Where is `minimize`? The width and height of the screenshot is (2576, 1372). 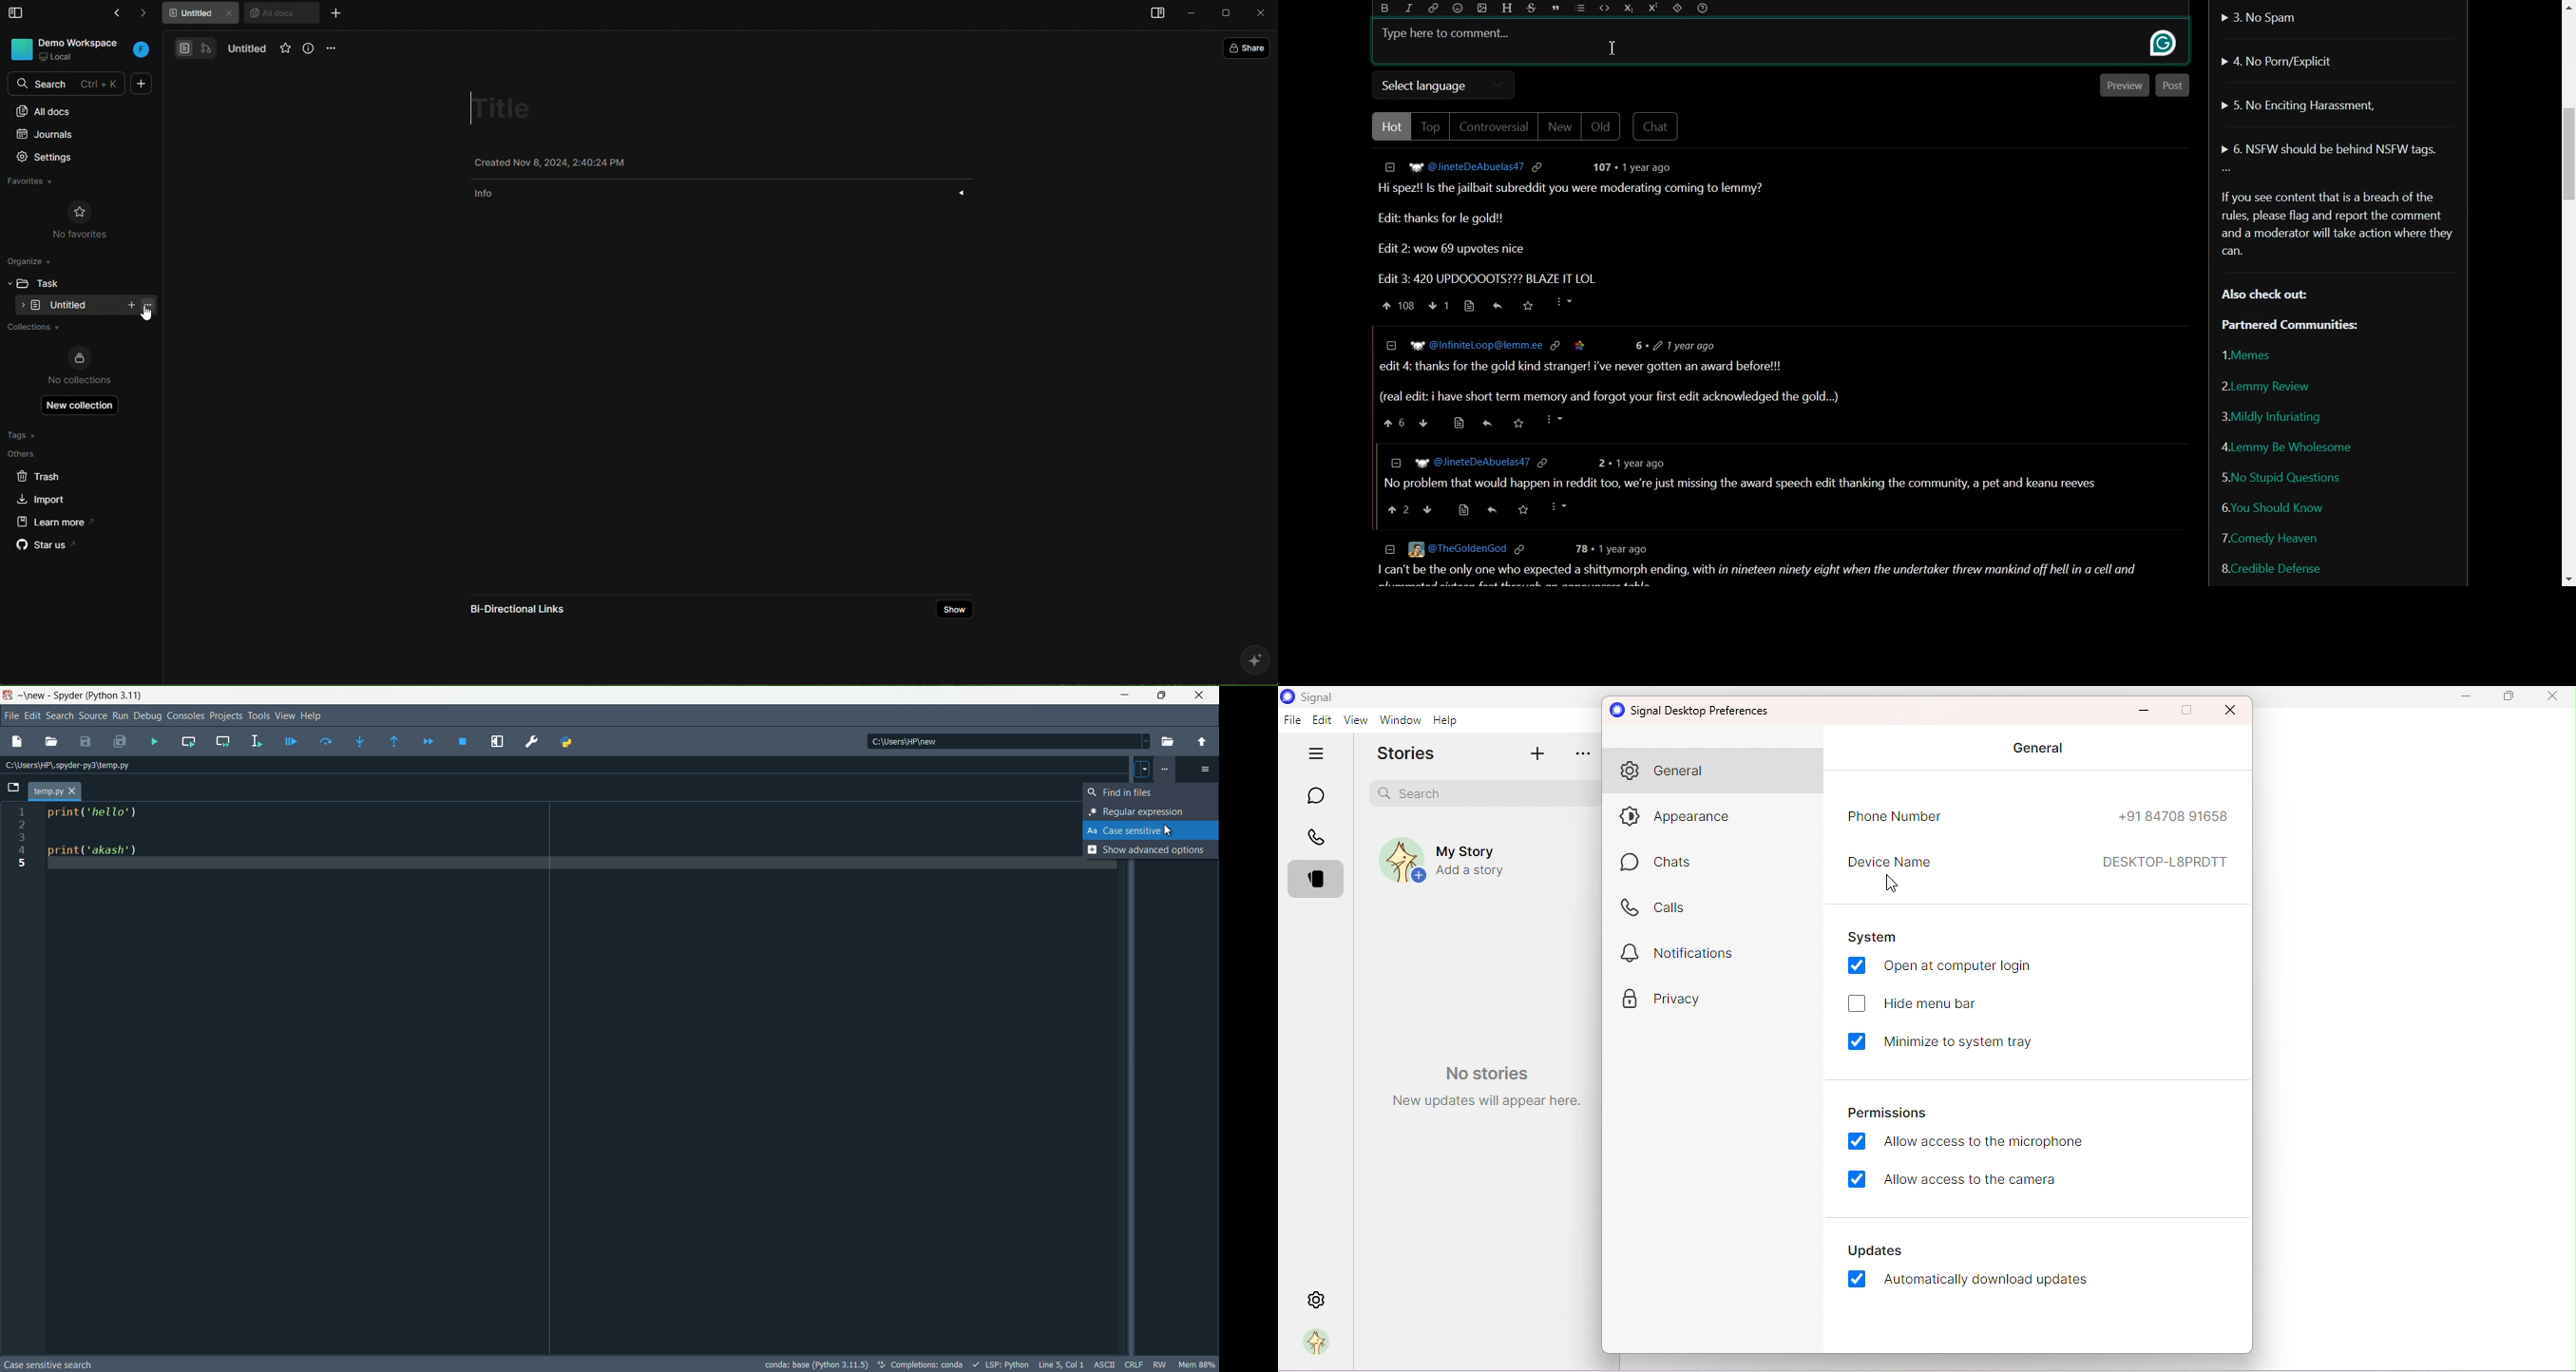 minimize is located at coordinates (1126, 695).